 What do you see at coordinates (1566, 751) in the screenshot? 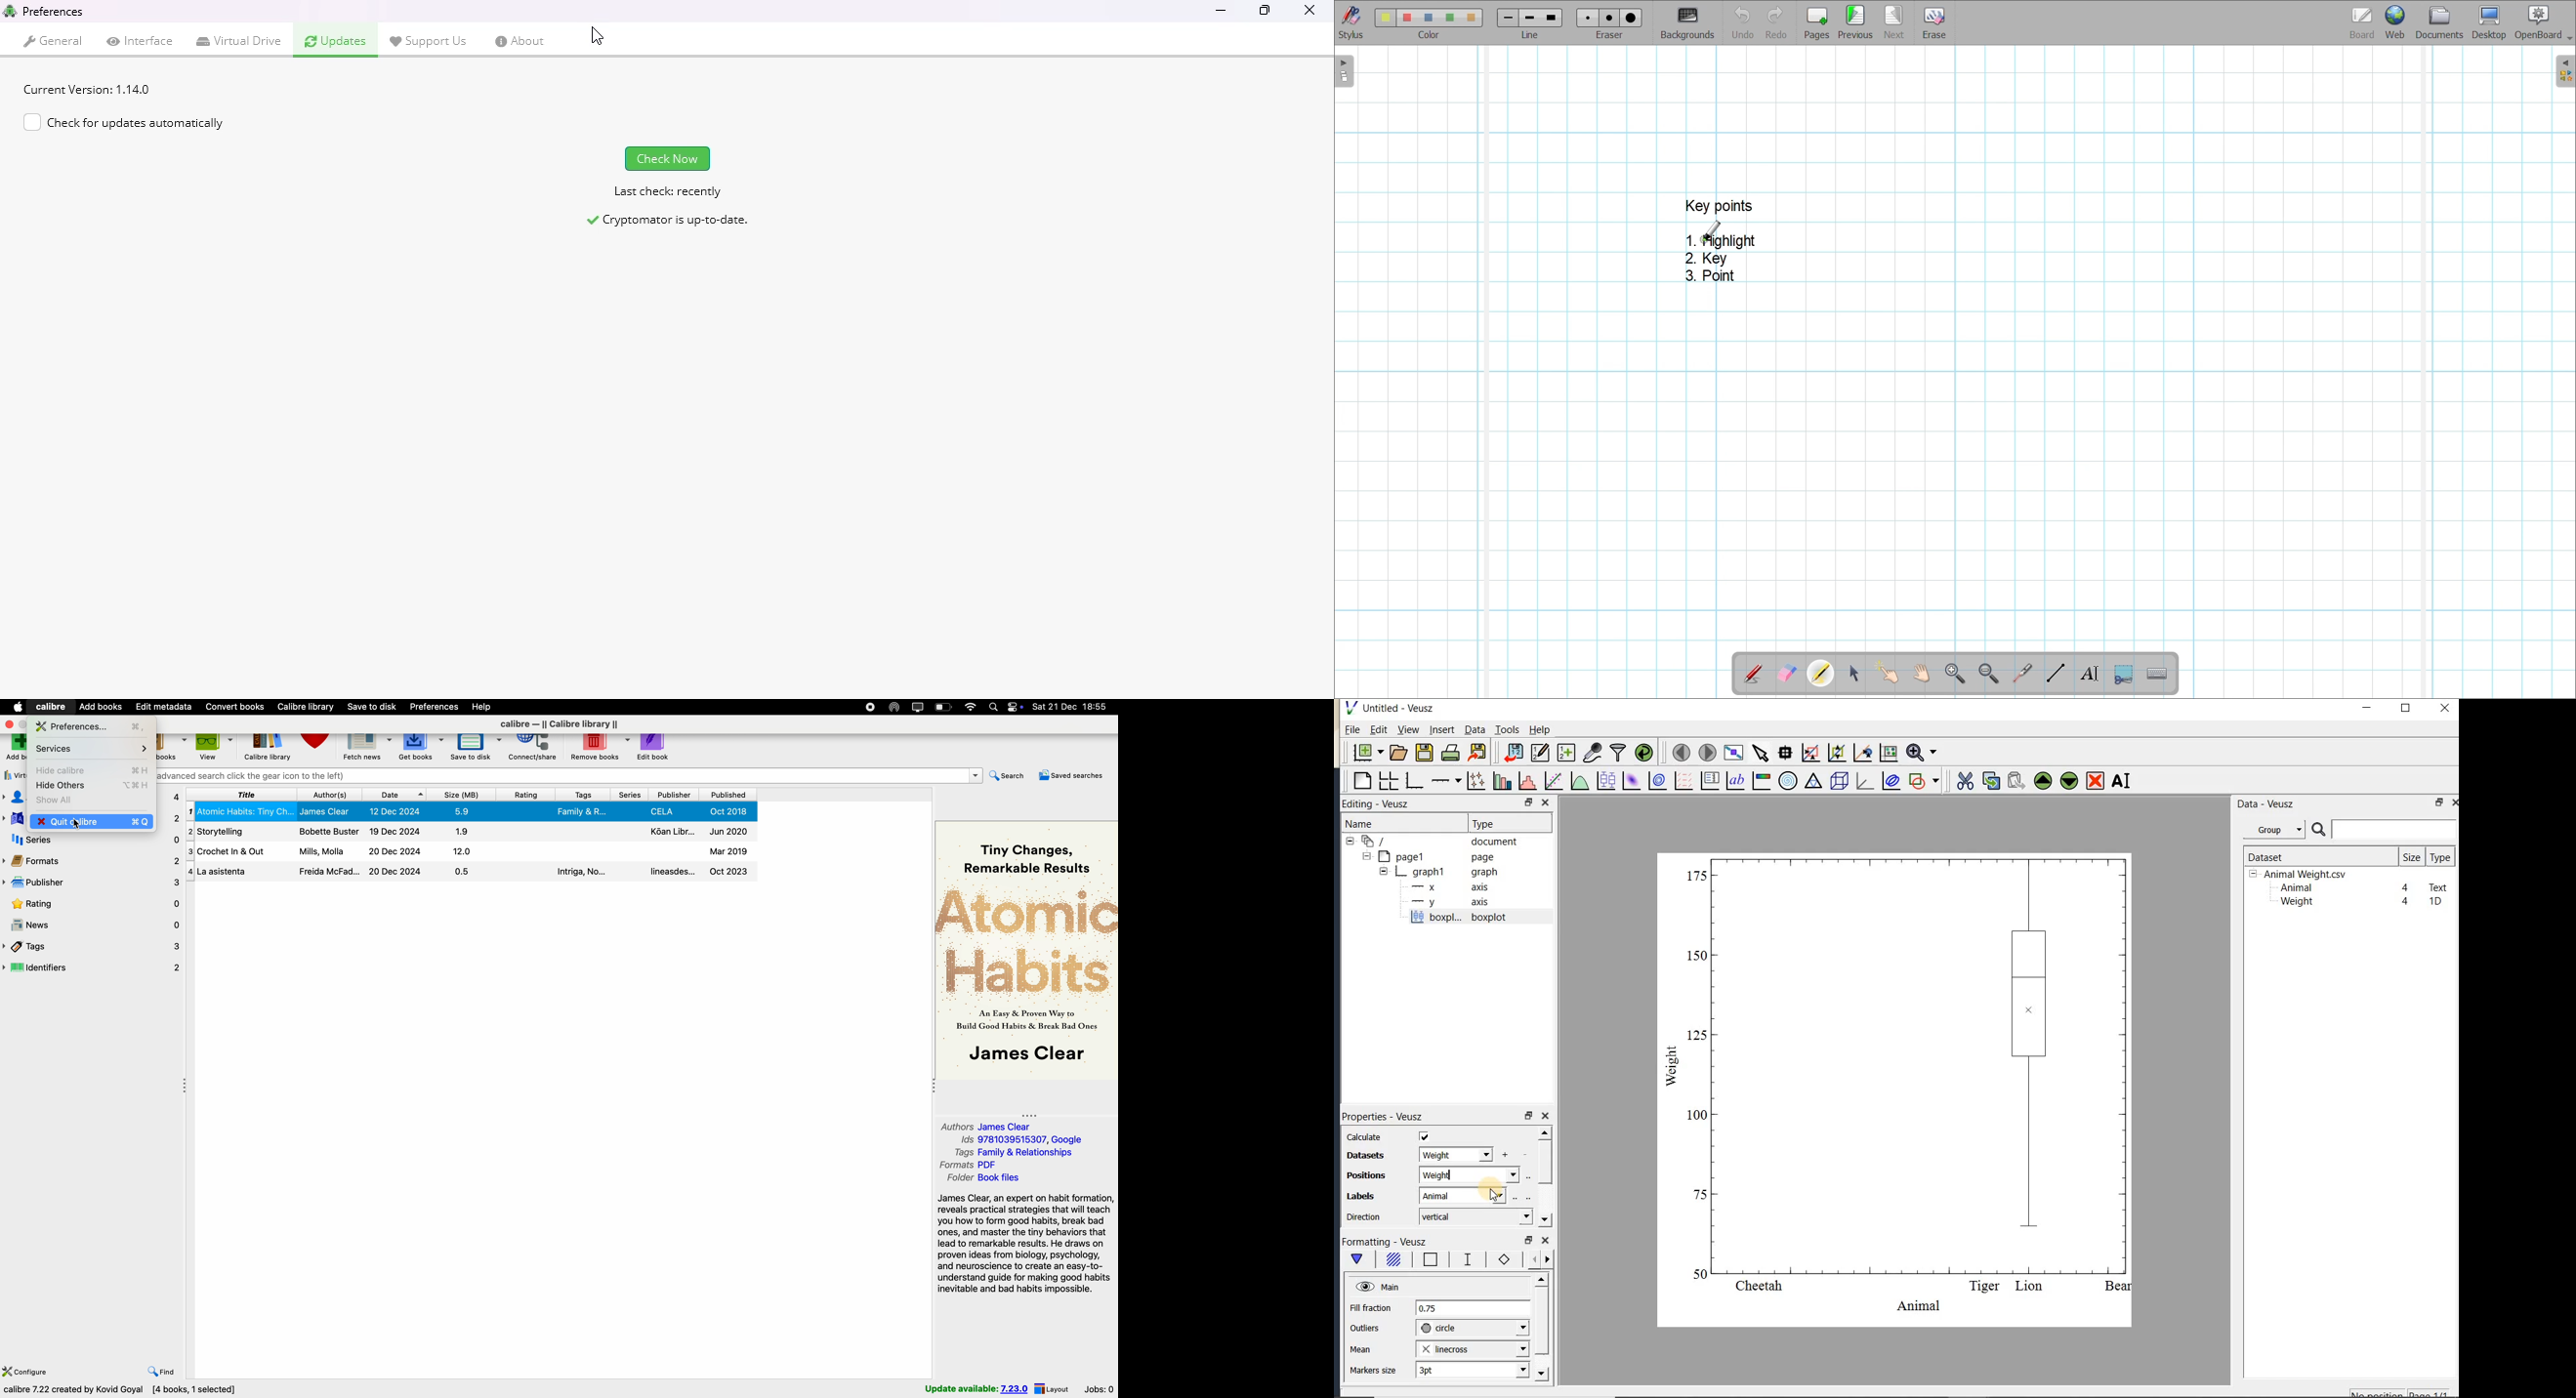
I see `create new datasets` at bounding box center [1566, 751].